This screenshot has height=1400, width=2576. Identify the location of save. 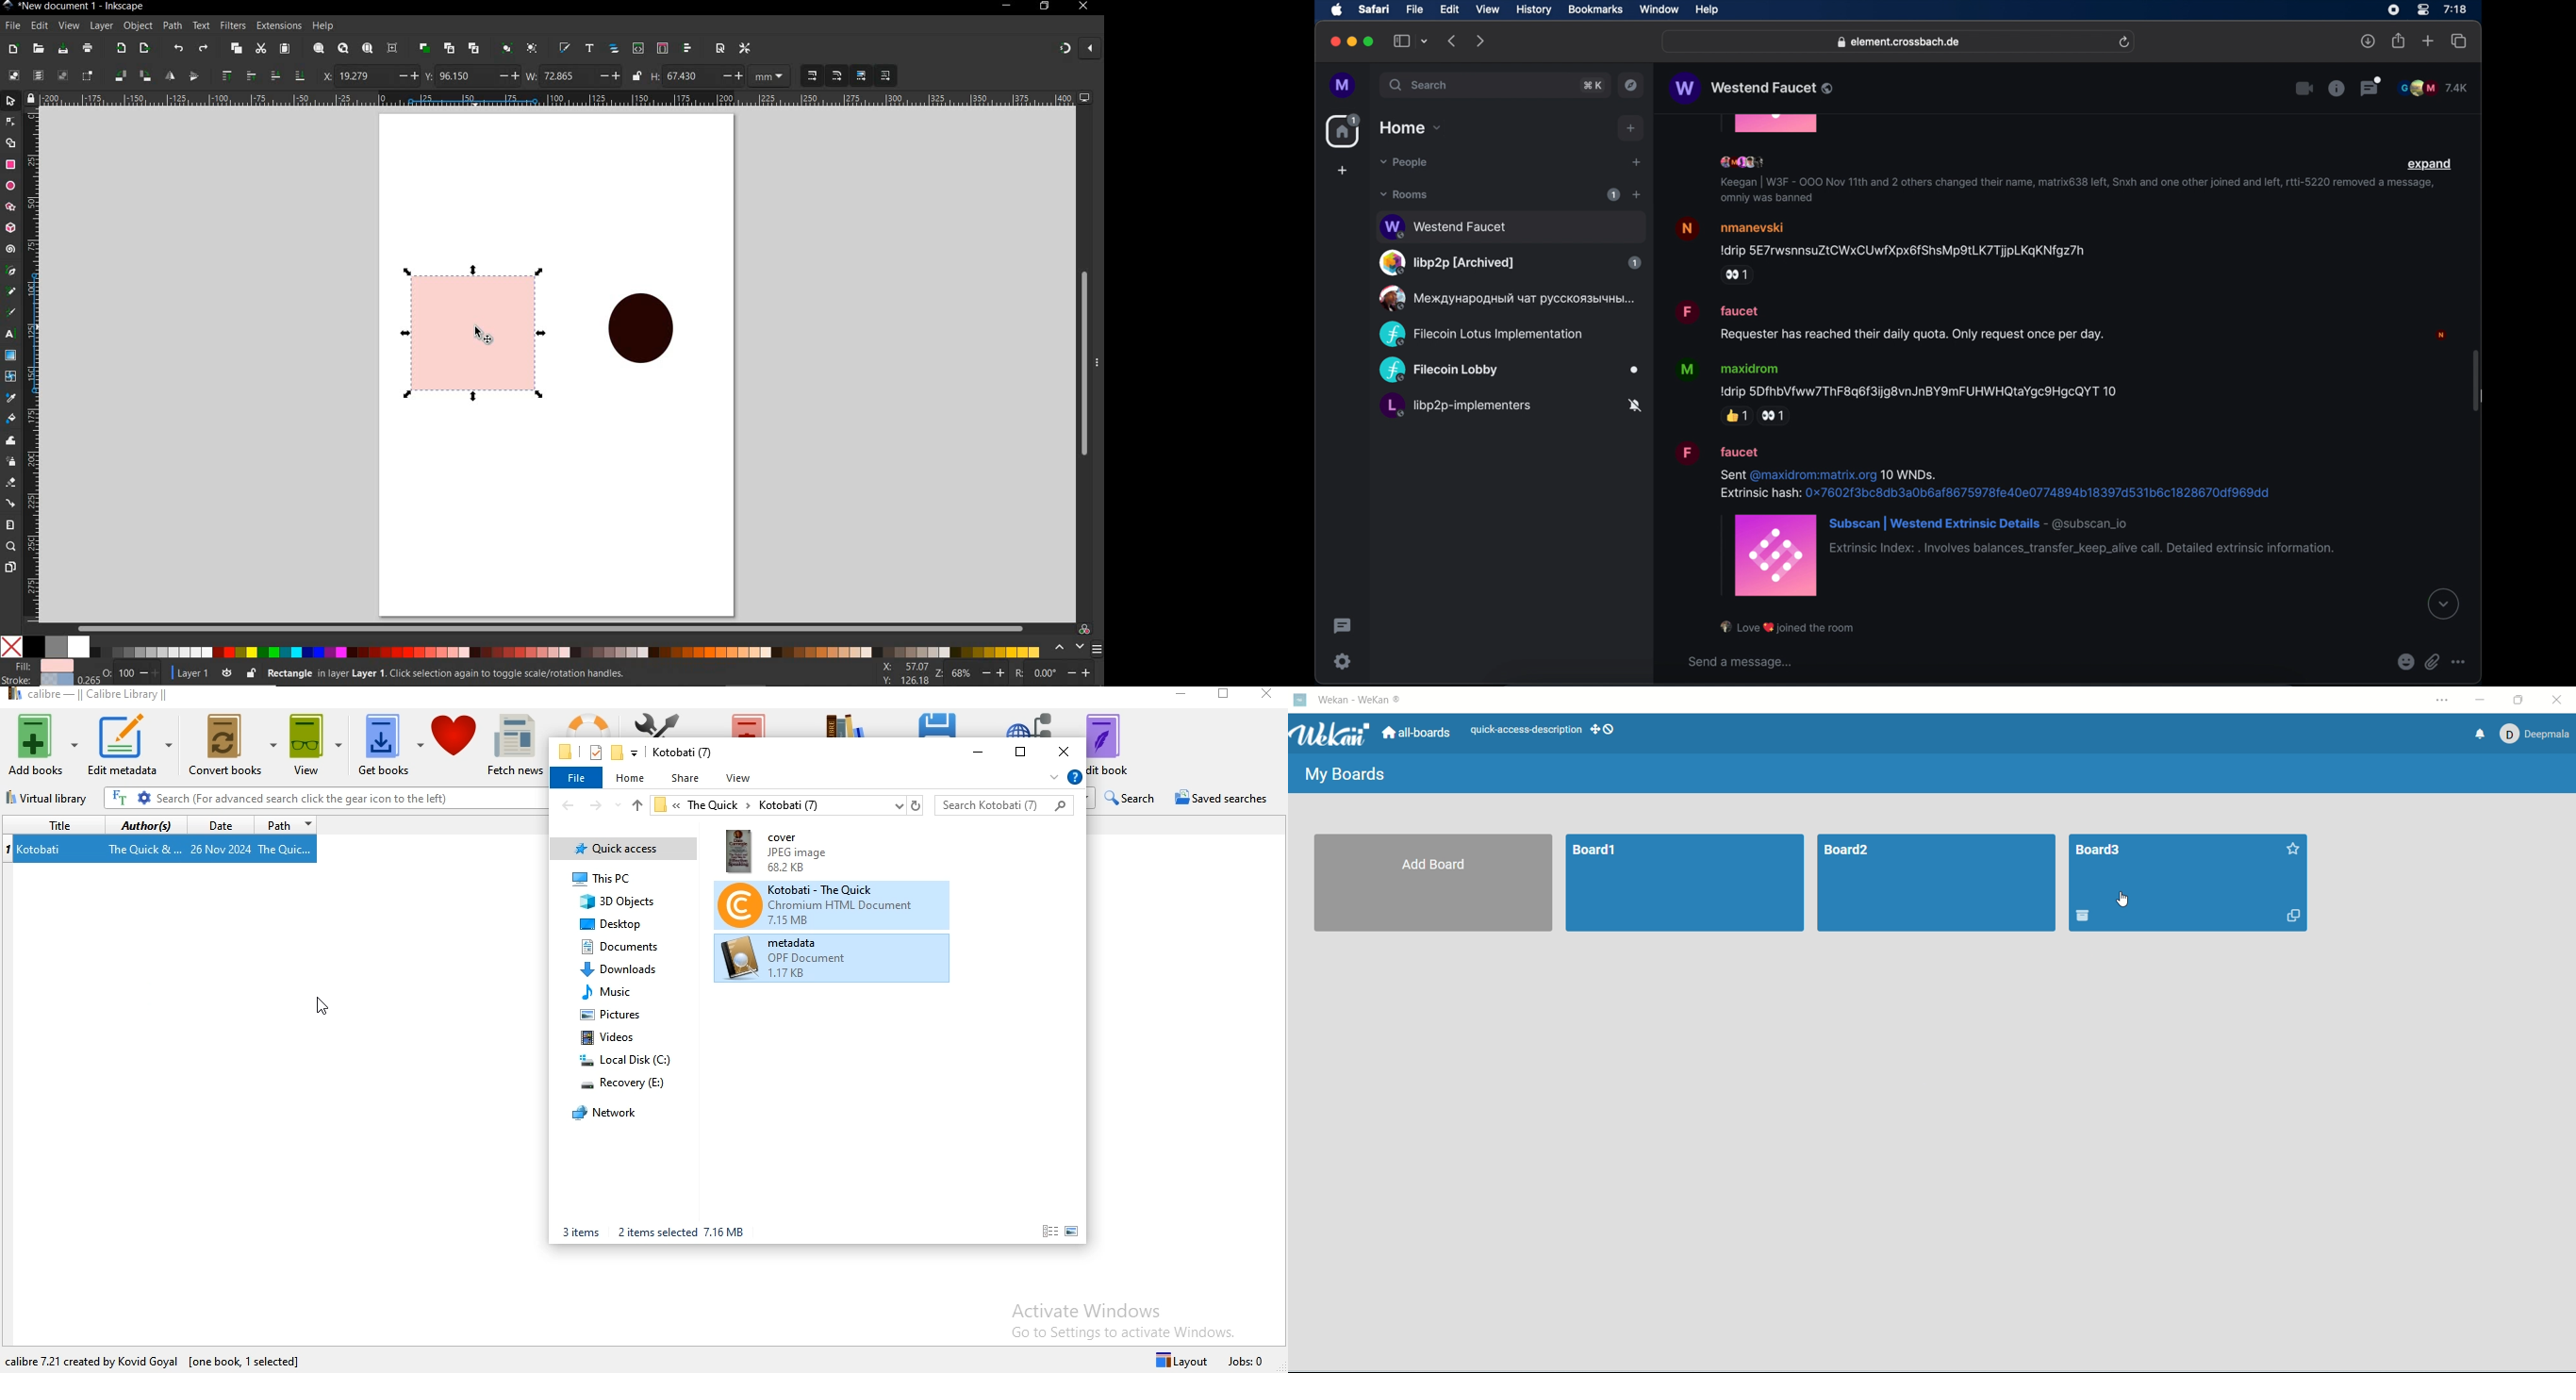
(63, 48).